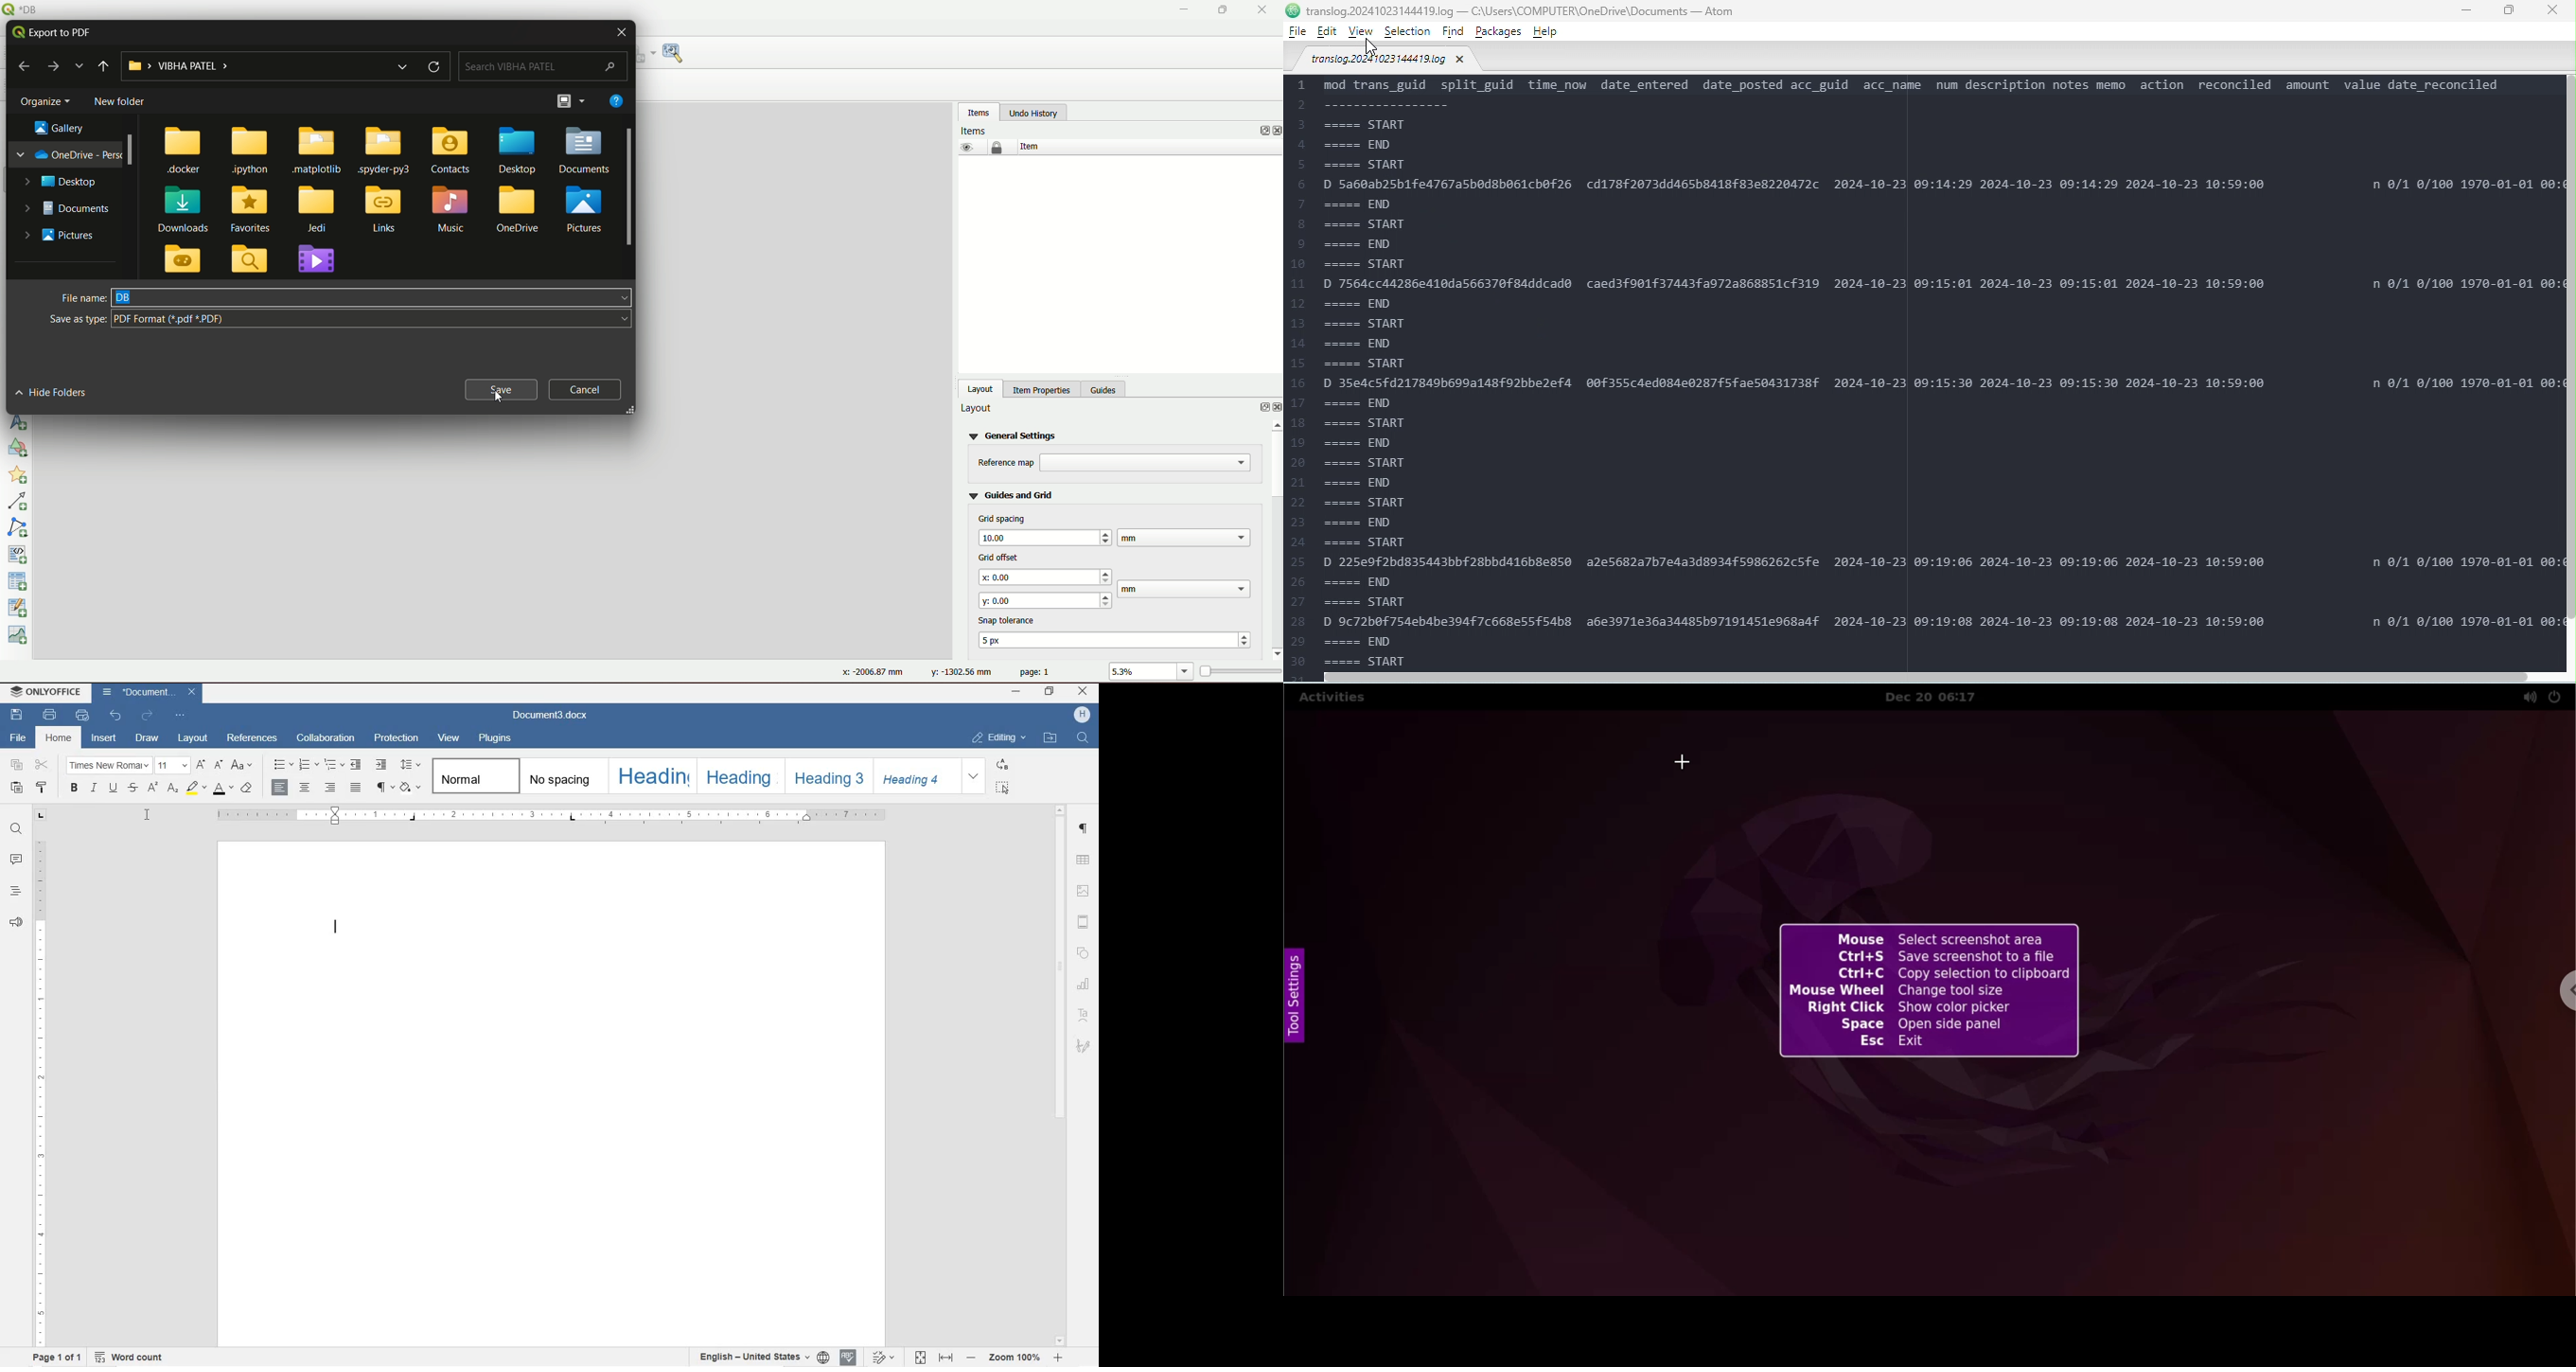  I want to click on PAGE 1 OF 1, so click(58, 1359).